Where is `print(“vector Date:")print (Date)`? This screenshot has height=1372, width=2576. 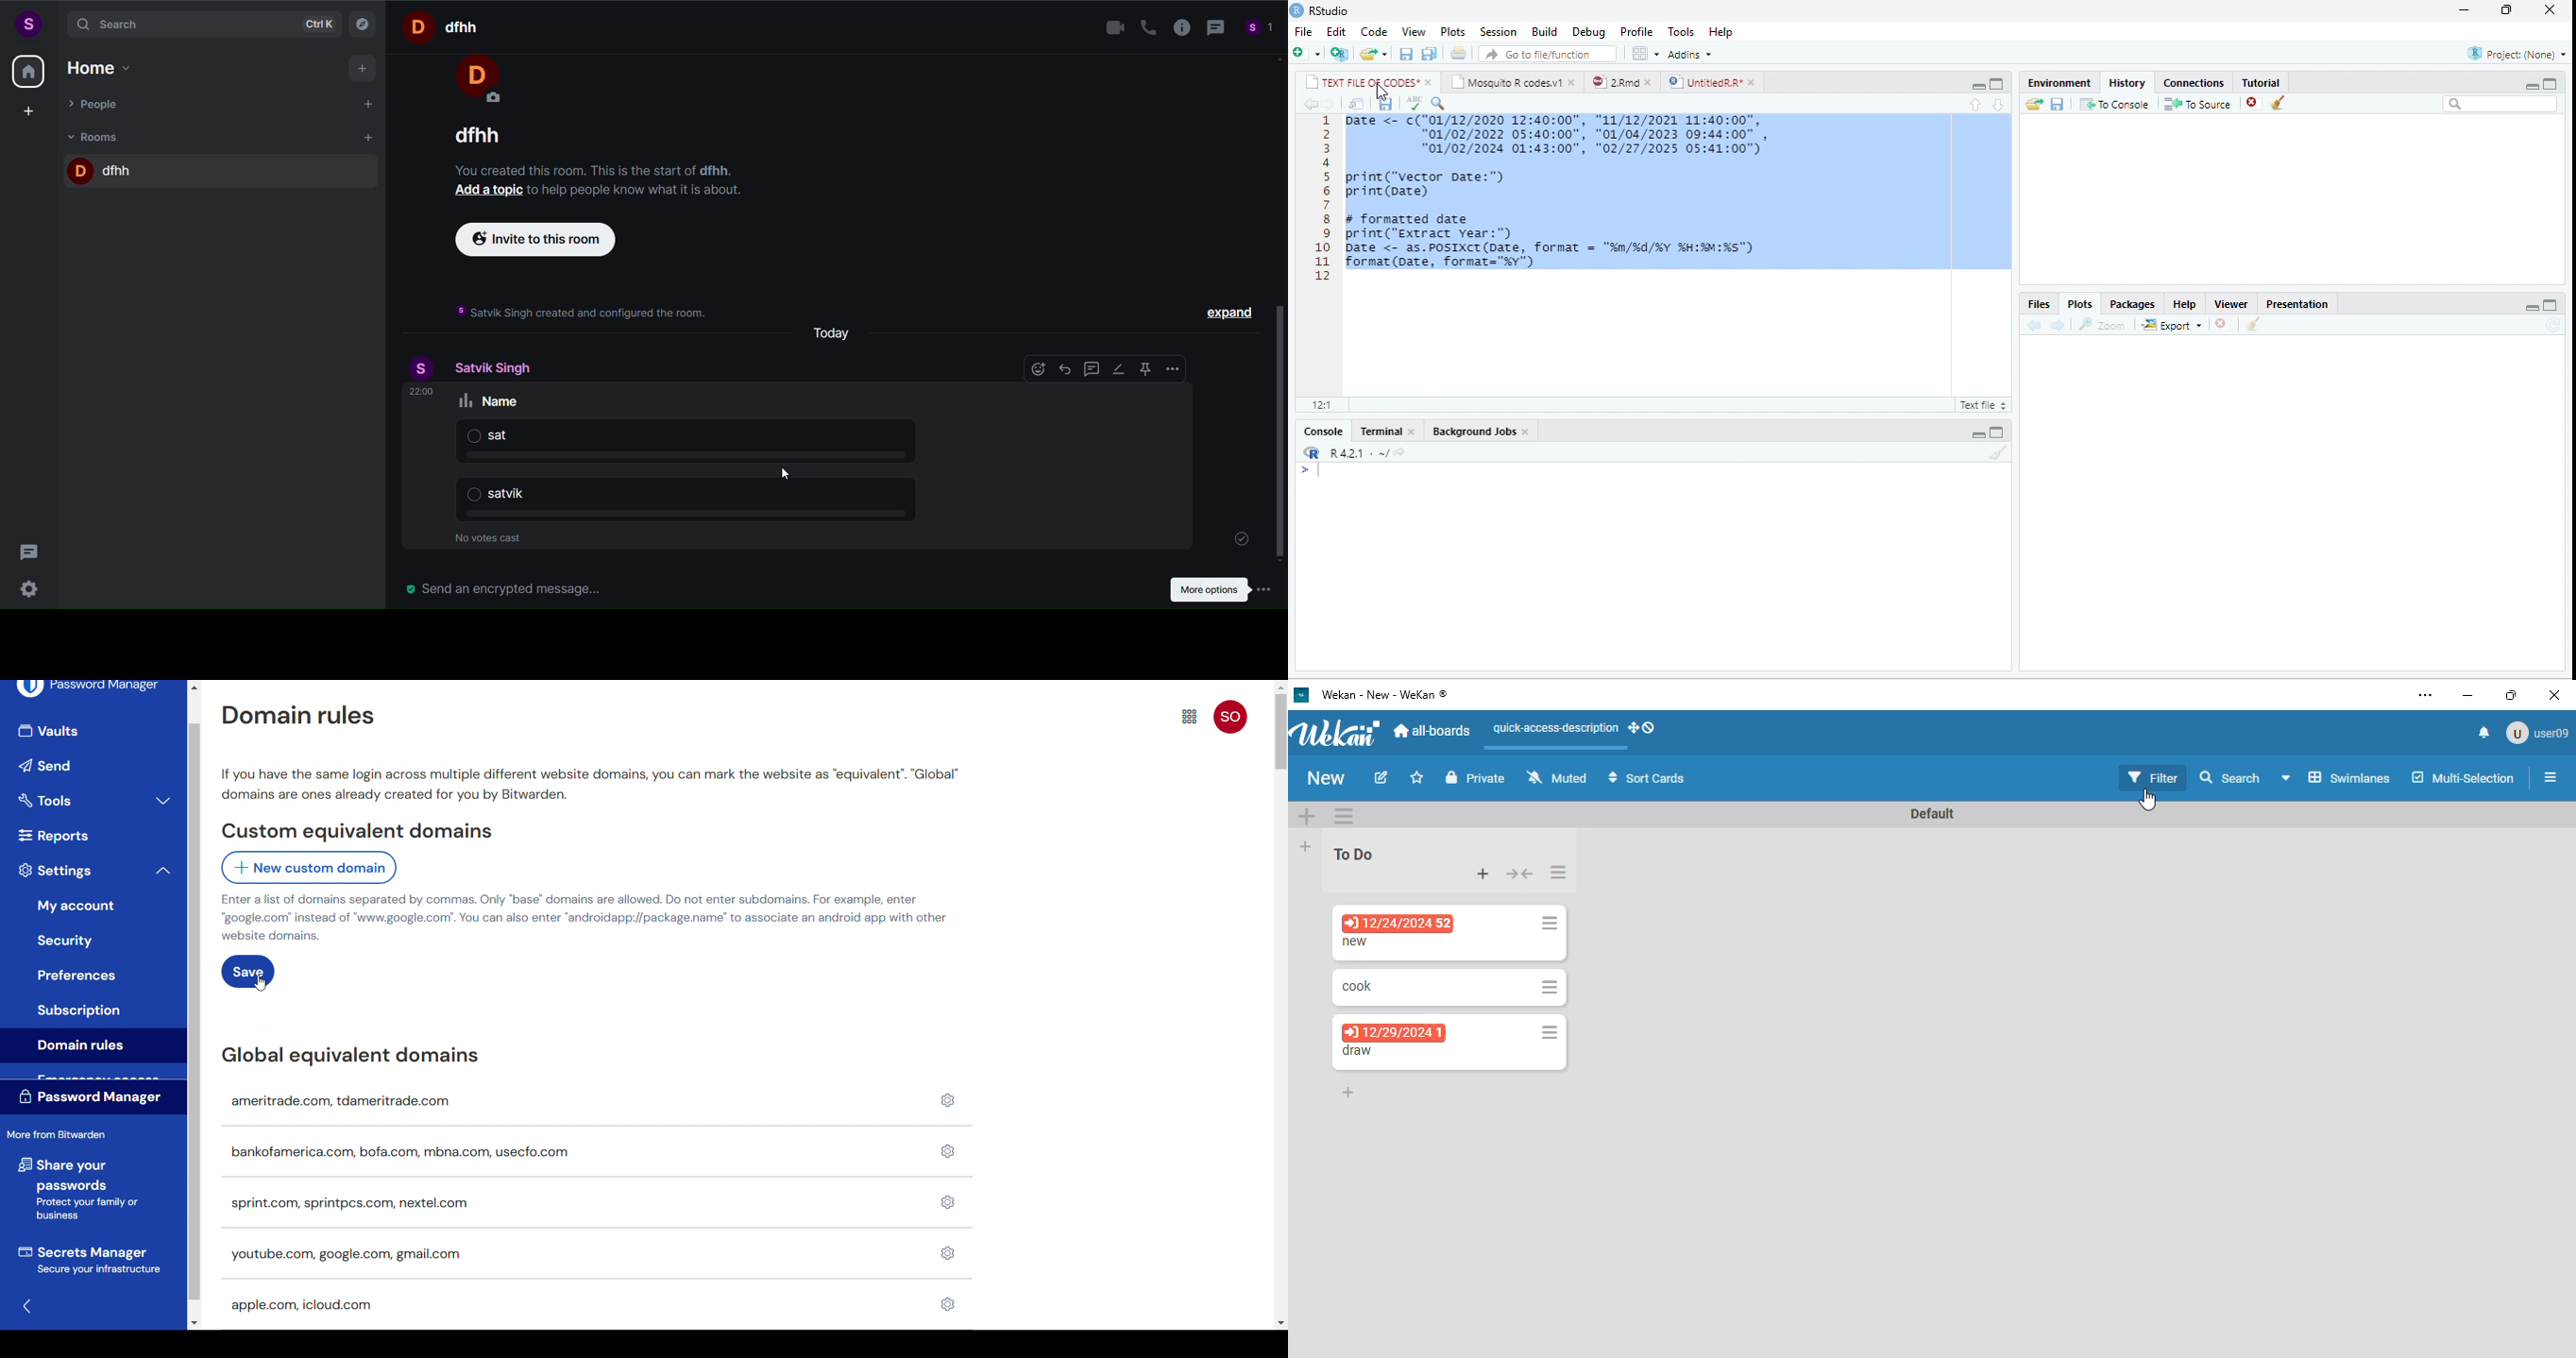
print(“vector Date:")print (Date) is located at coordinates (1425, 185).